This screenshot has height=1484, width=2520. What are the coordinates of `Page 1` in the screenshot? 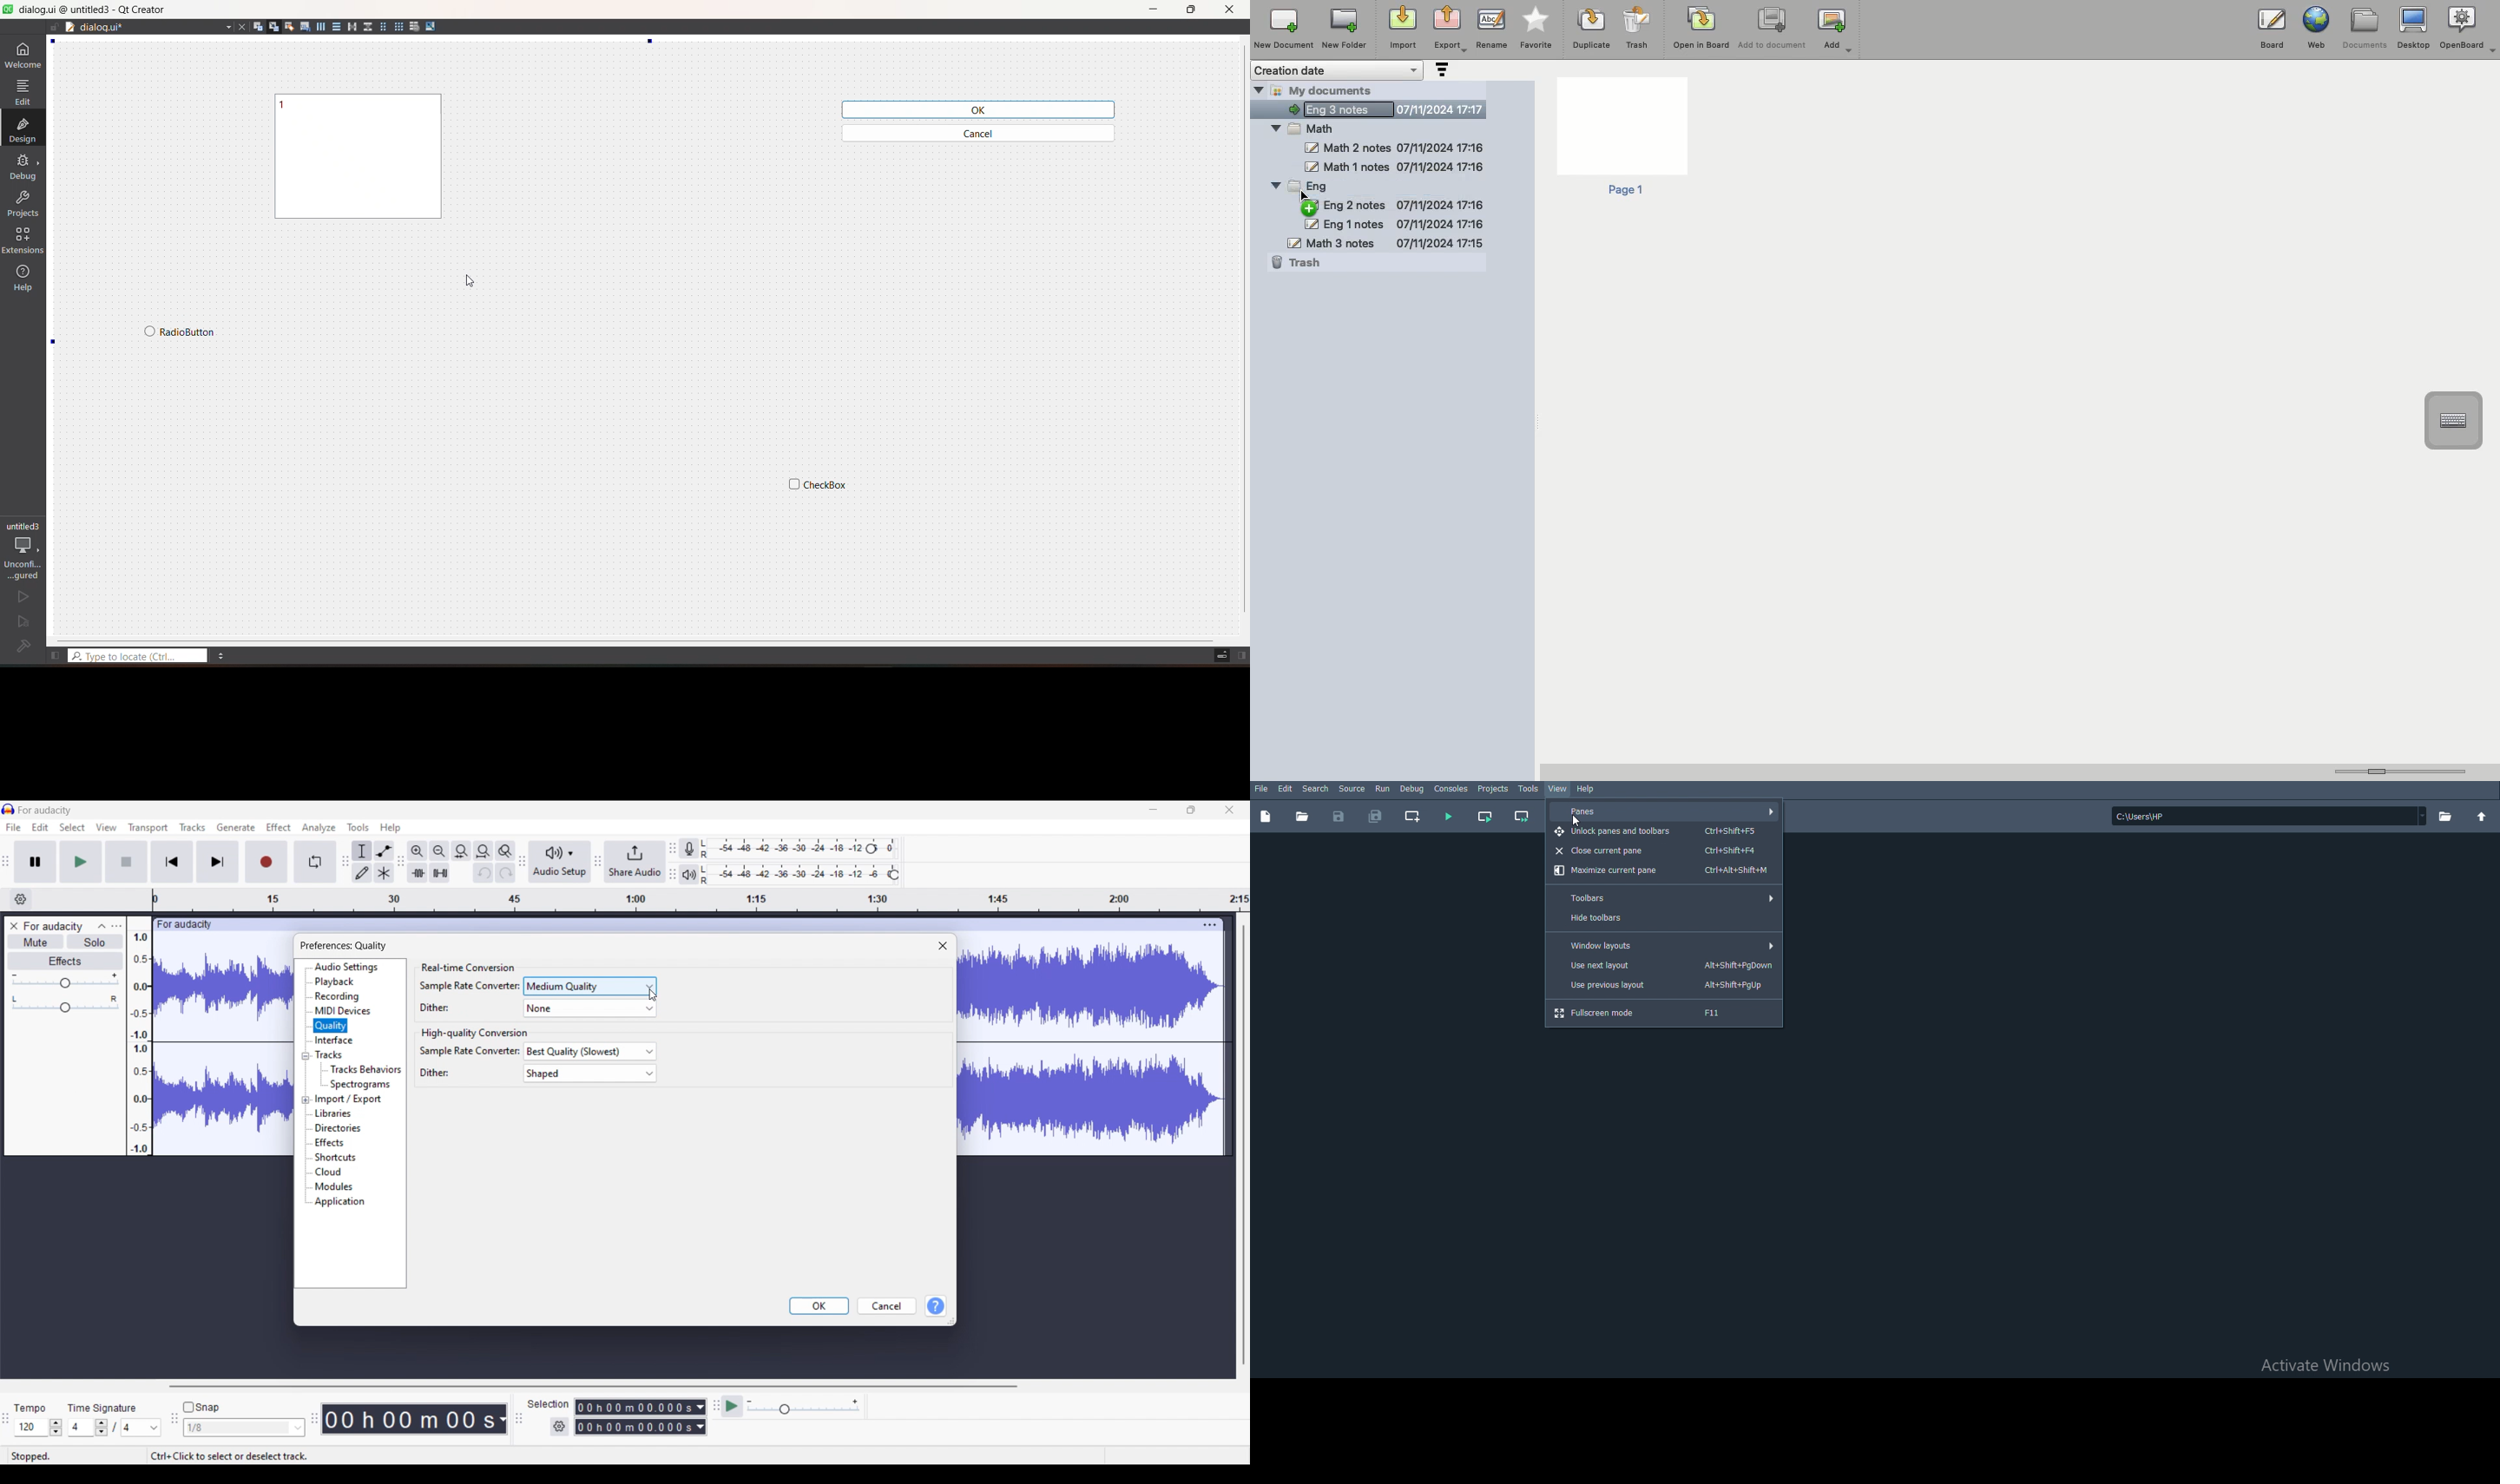 It's located at (1621, 138).